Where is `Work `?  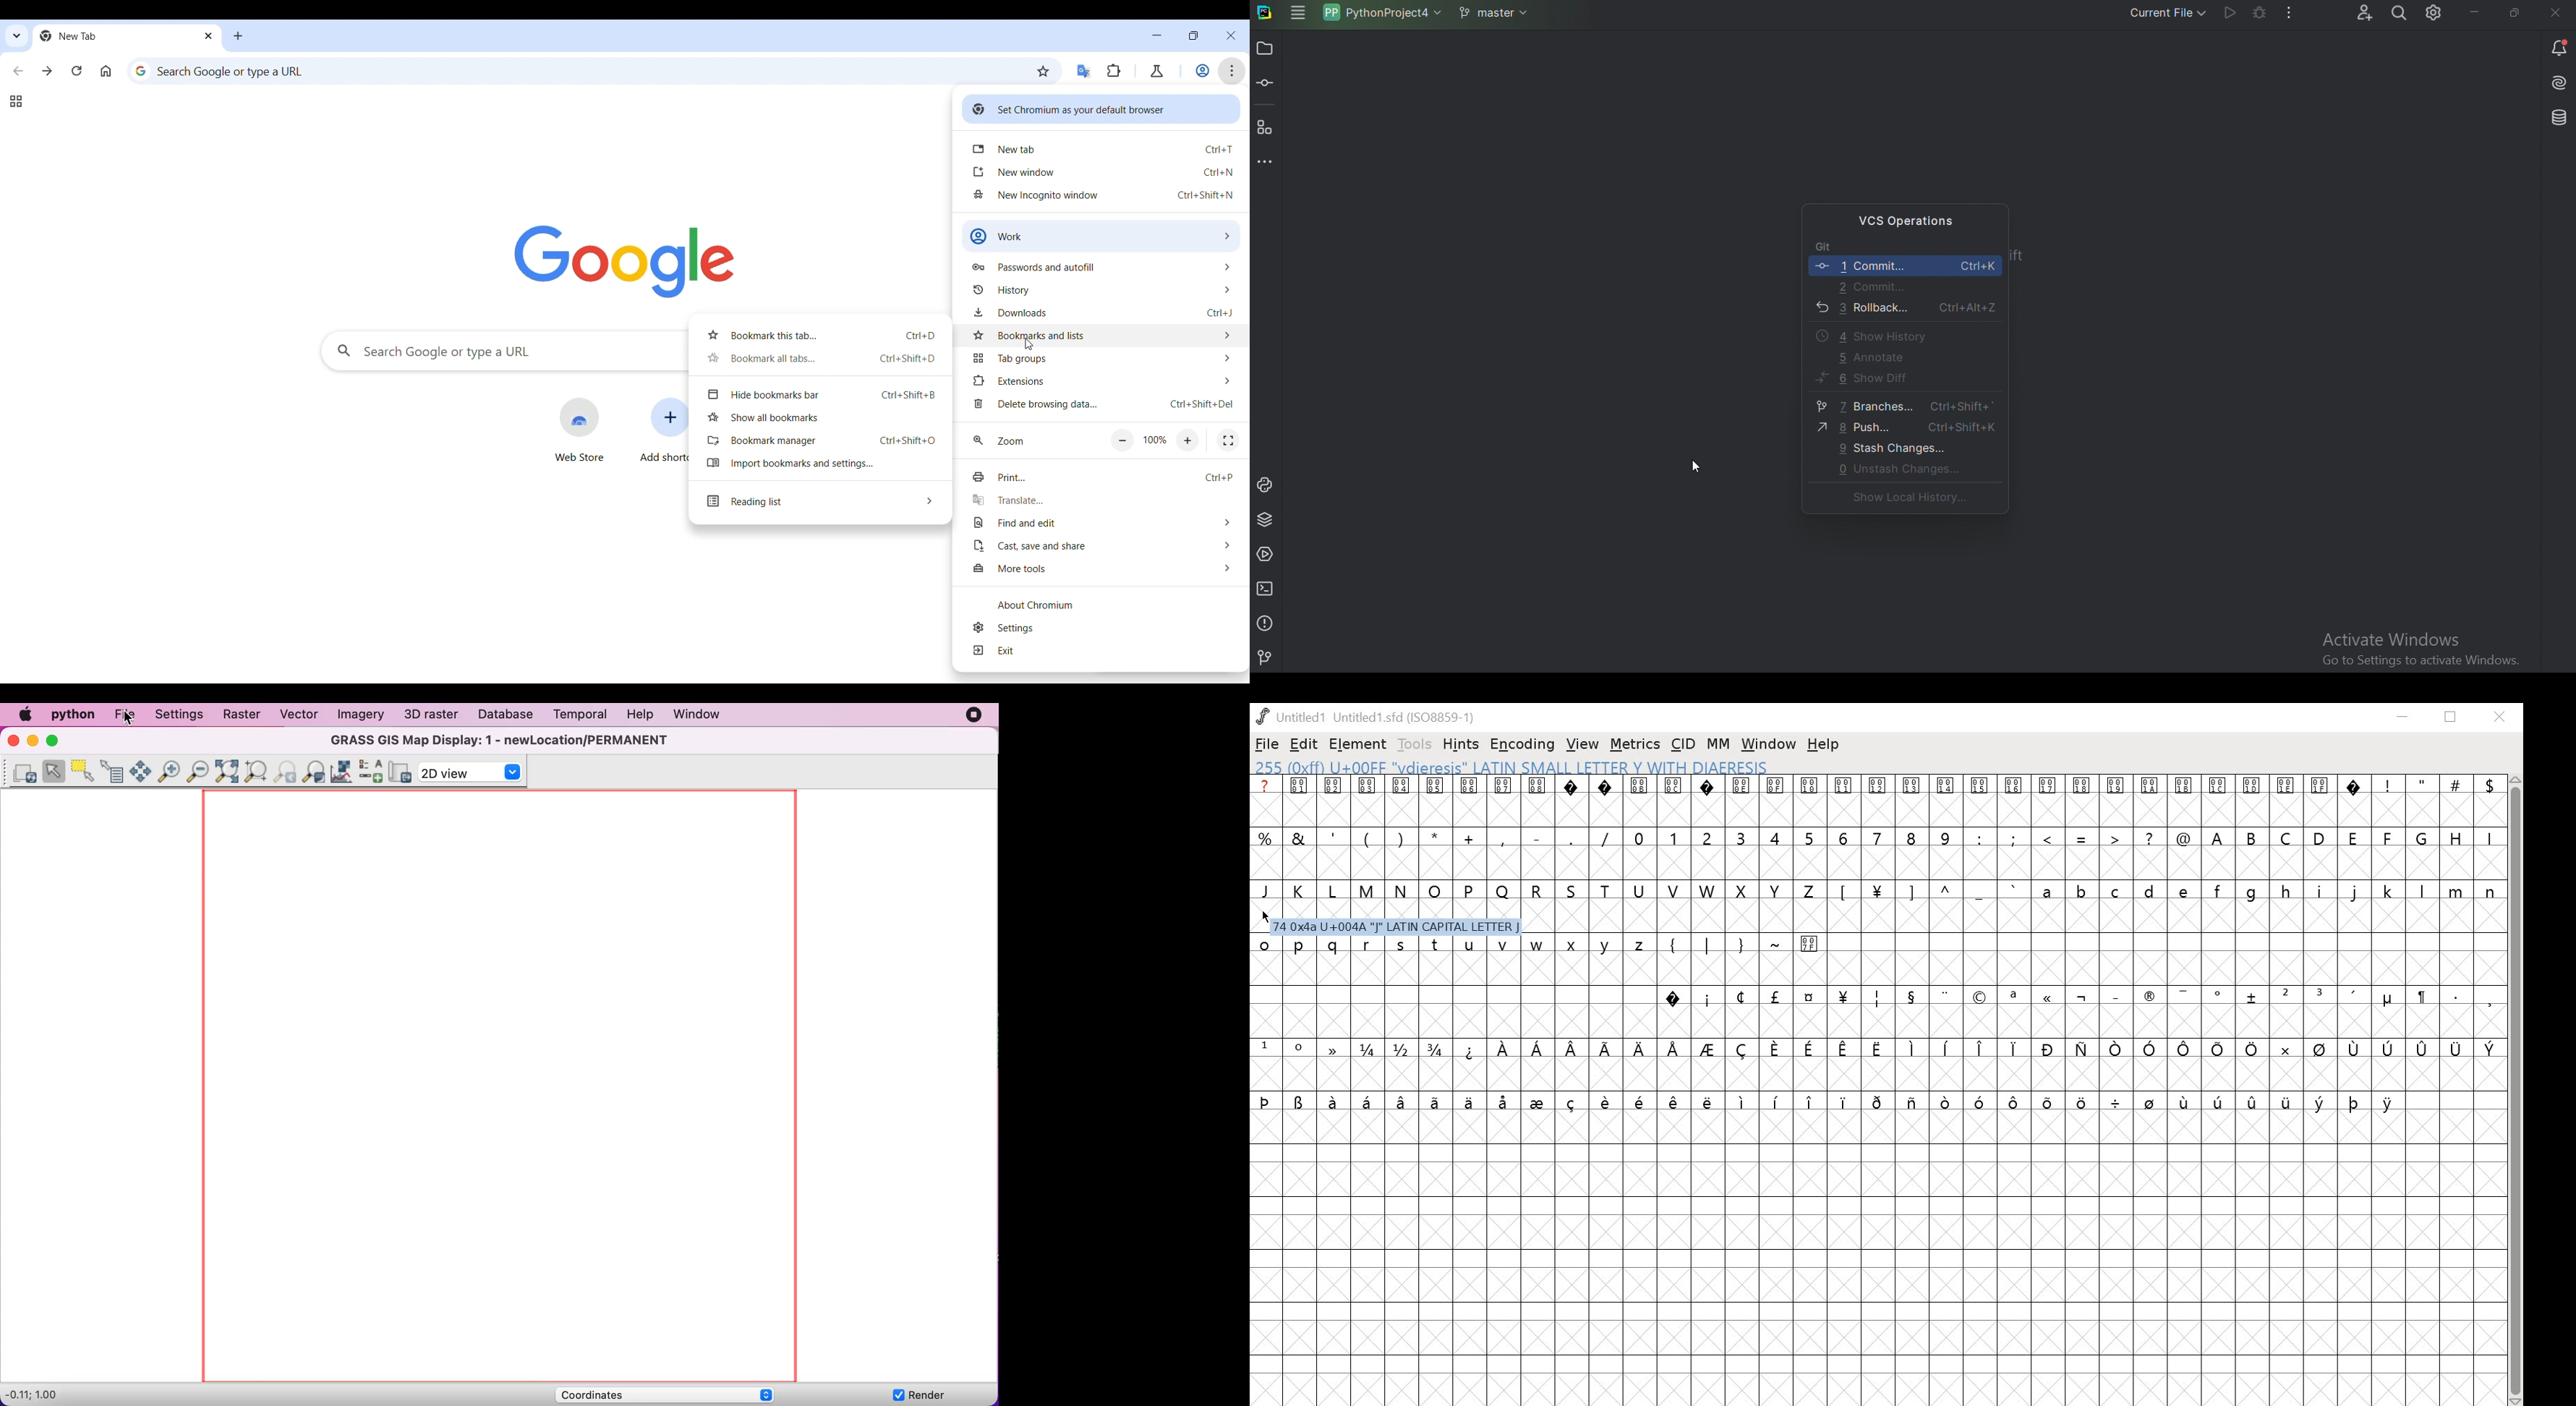 Work  is located at coordinates (1101, 236).